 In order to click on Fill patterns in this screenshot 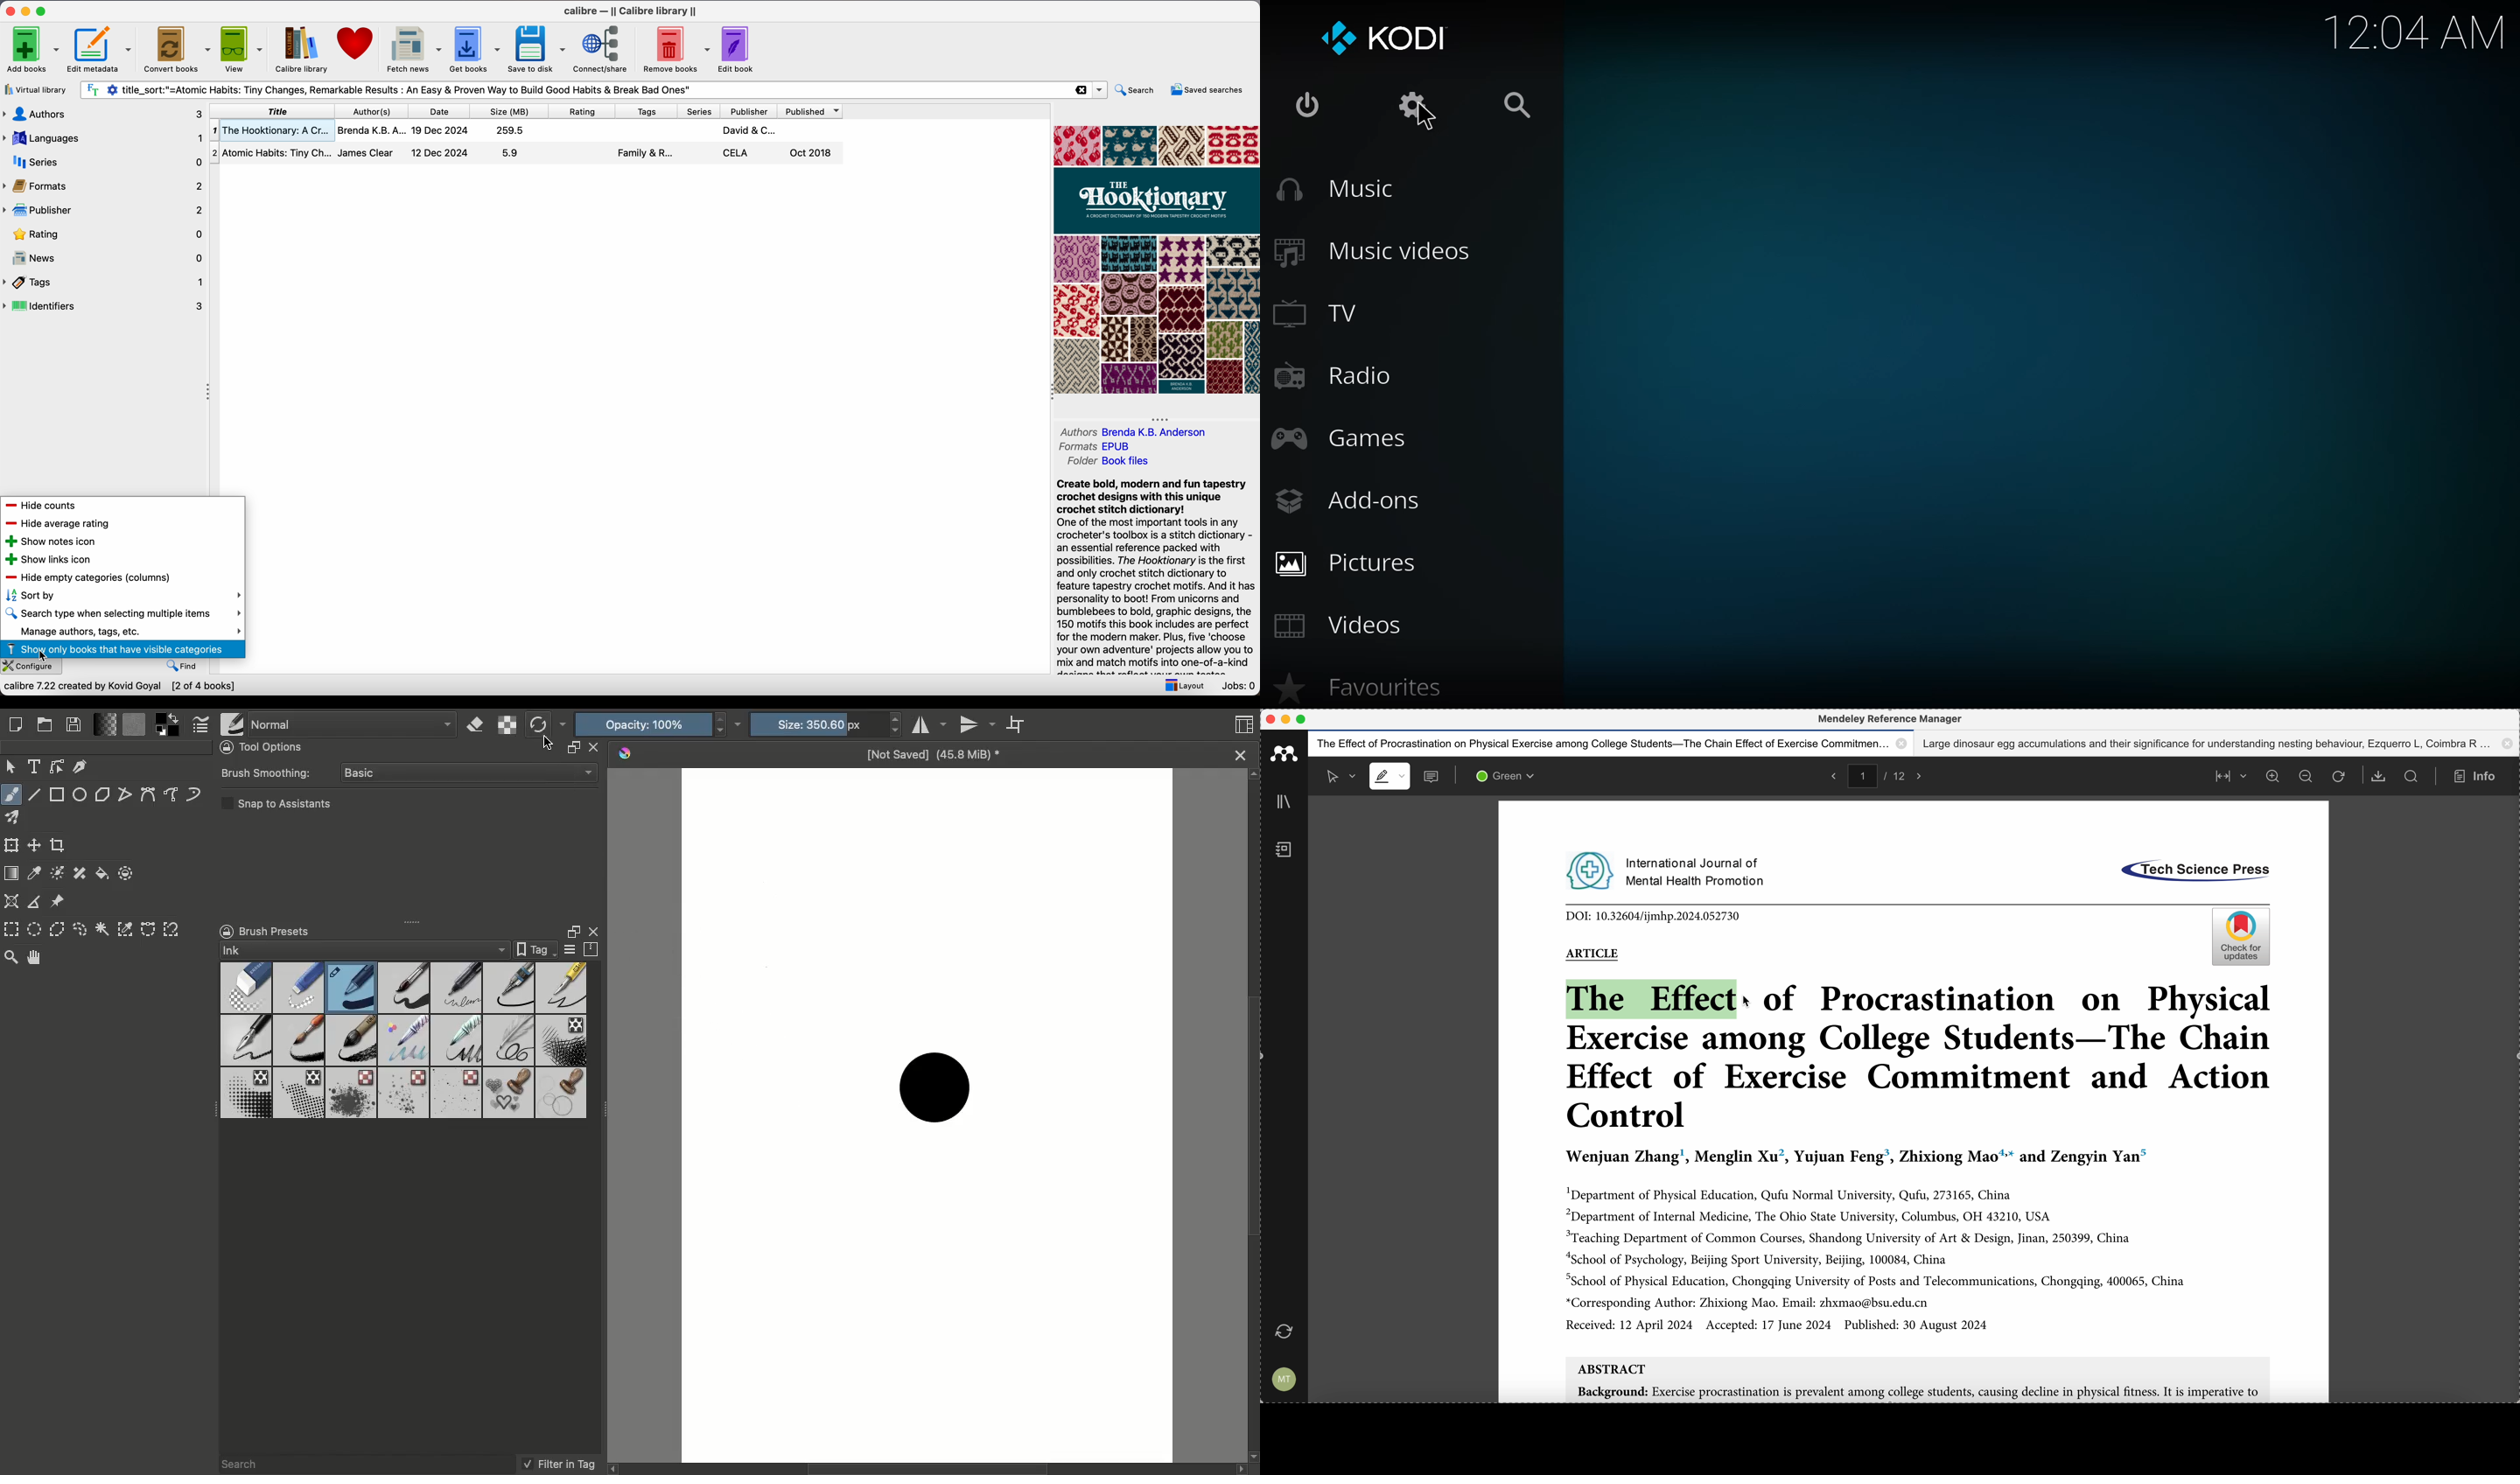, I will do `click(136, 727)`.